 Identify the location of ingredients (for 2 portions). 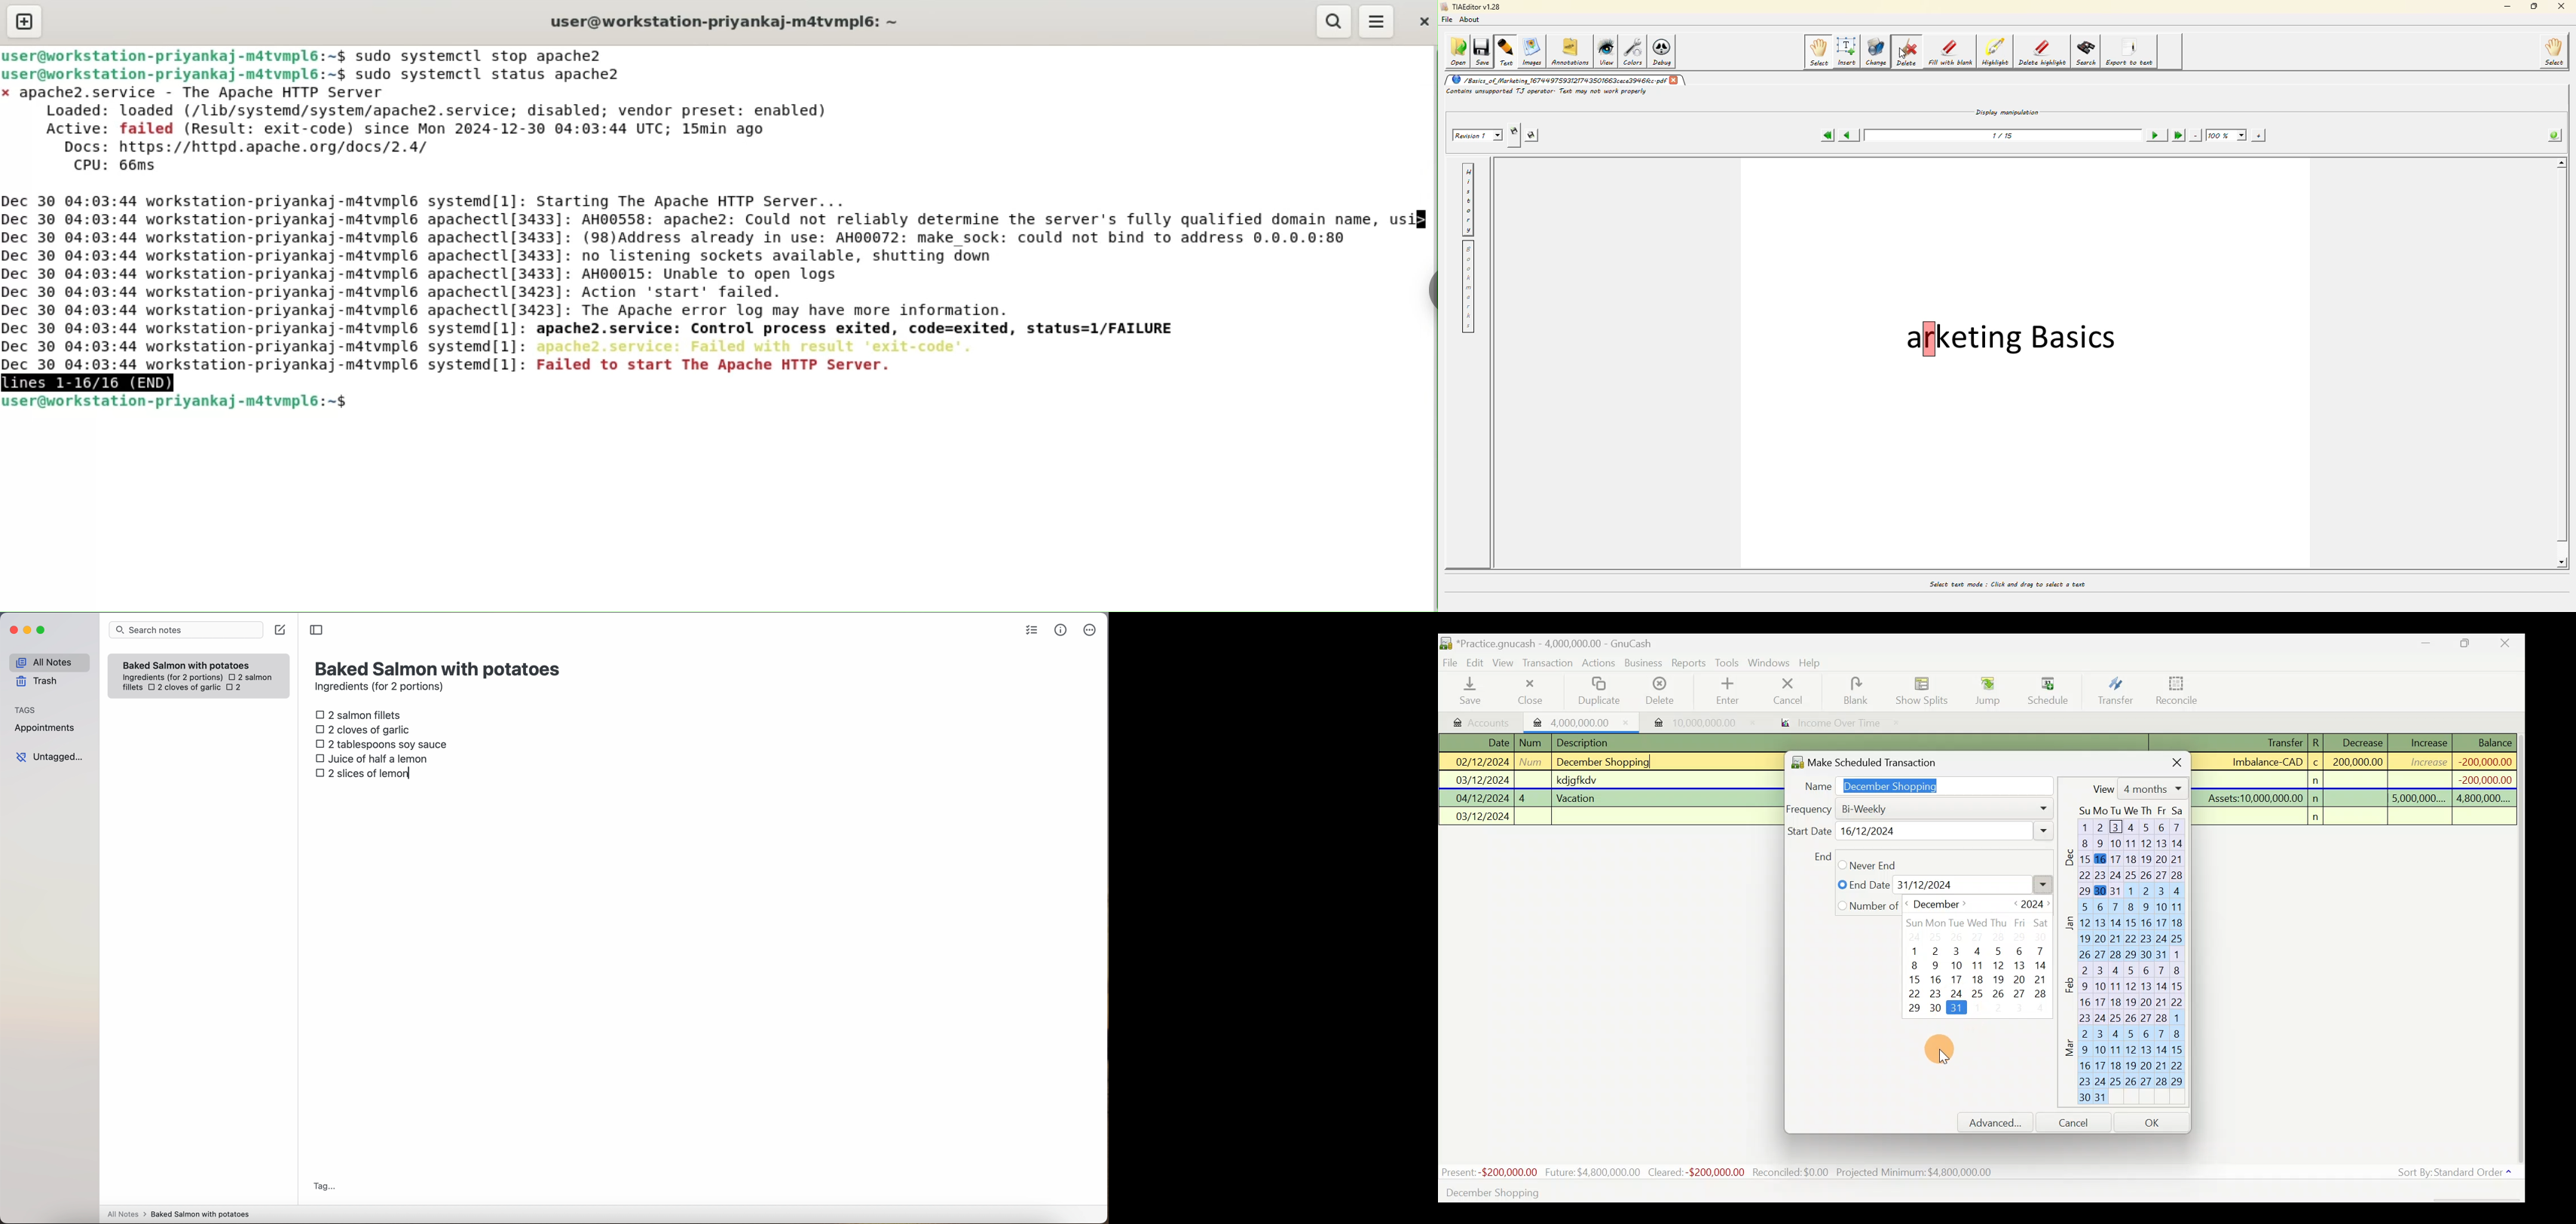
(382, 688).